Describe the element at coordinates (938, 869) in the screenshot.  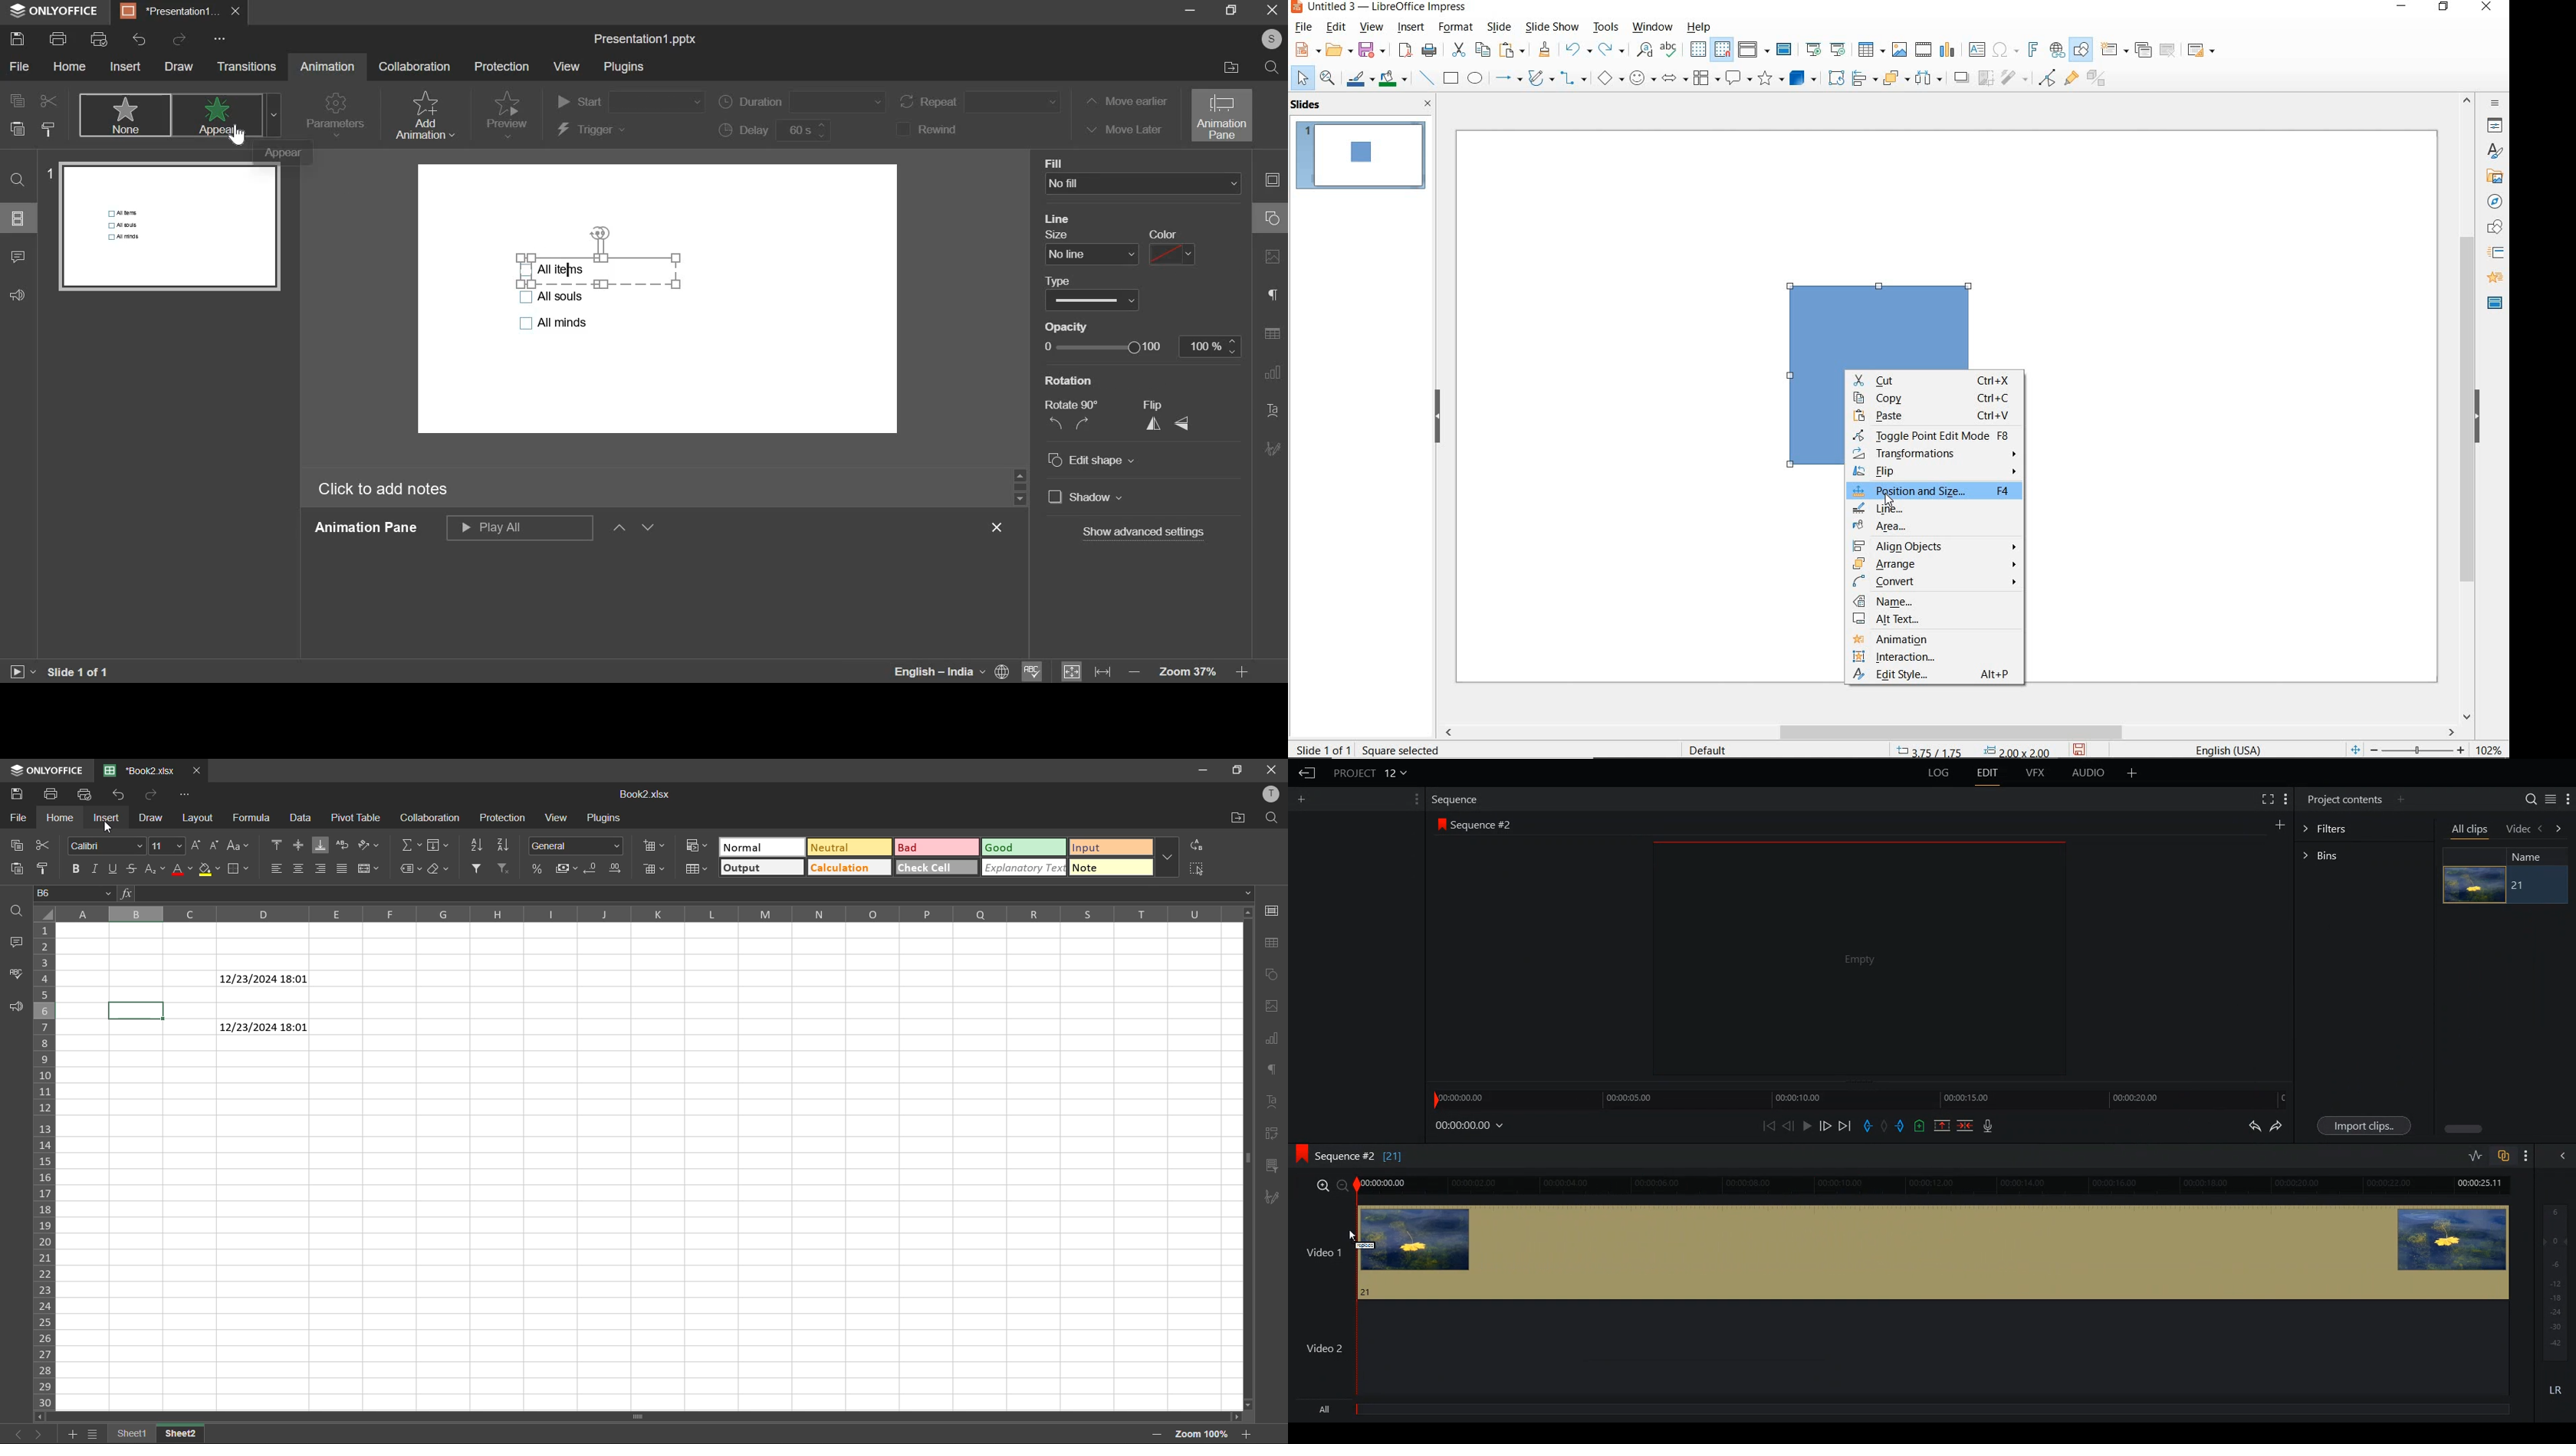
I see `check cell` at that location.